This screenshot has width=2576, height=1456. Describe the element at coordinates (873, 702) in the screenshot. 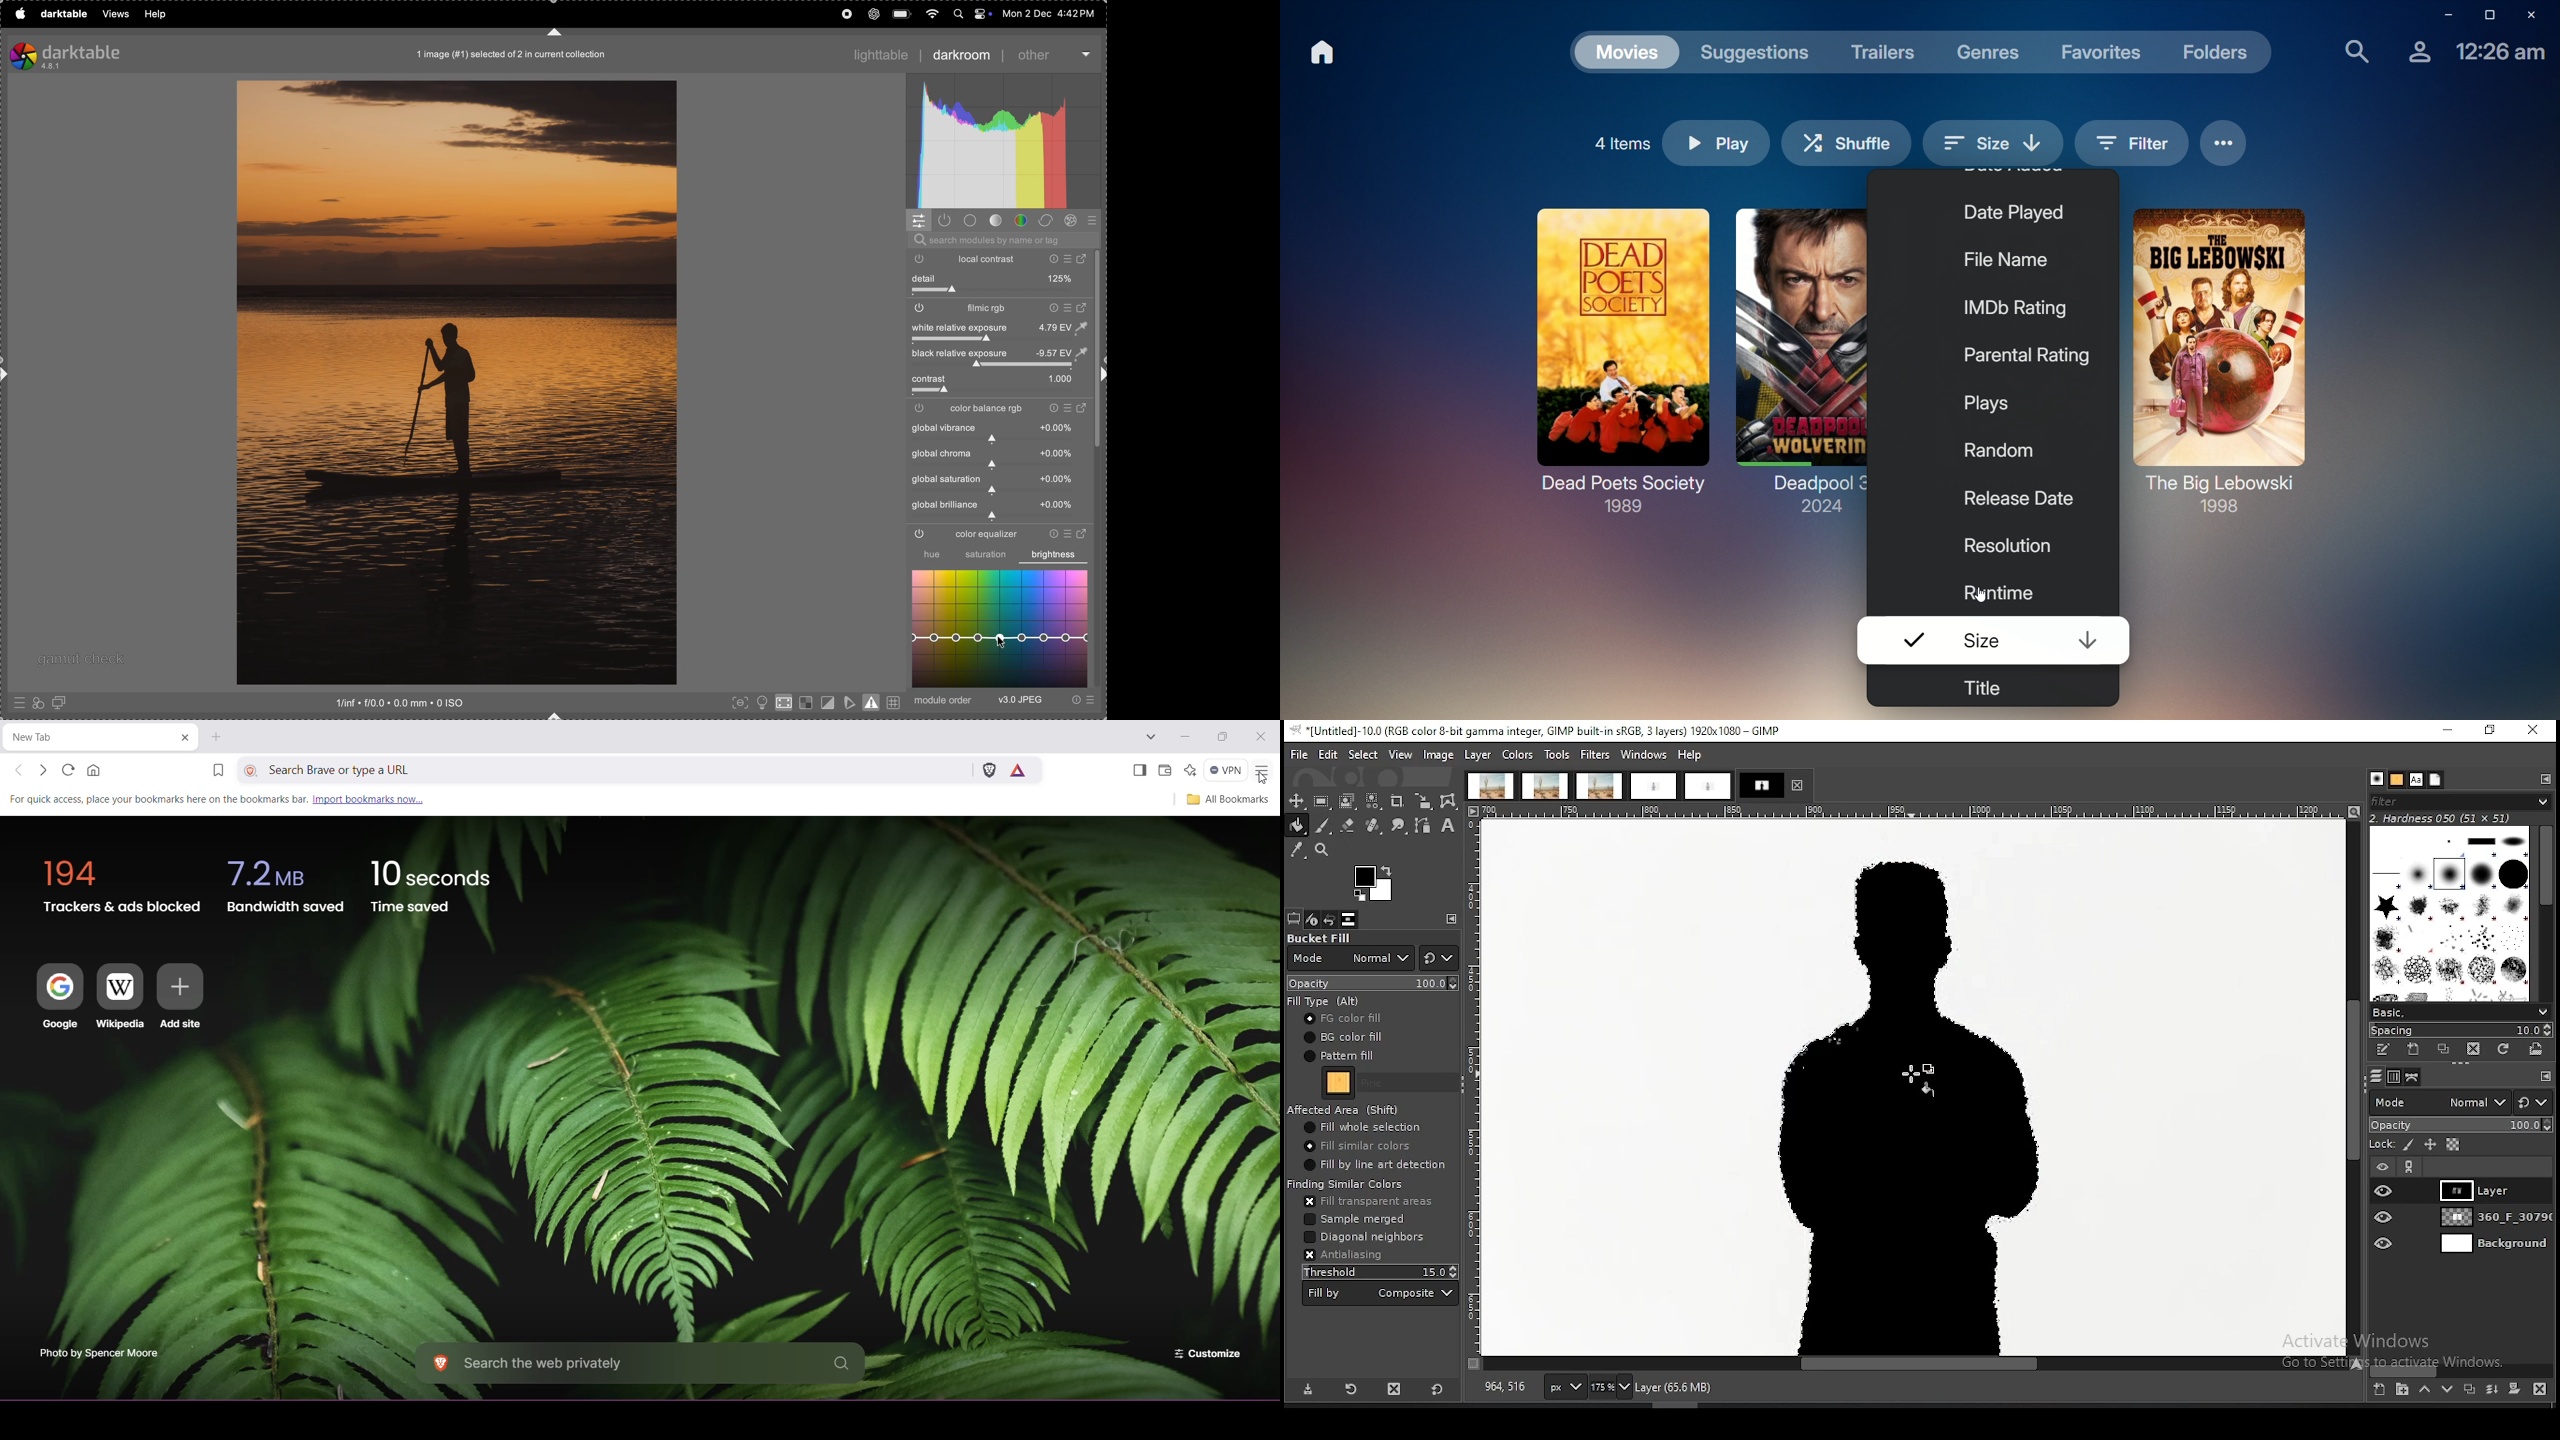

I see `toggle gamut checking` at that location.